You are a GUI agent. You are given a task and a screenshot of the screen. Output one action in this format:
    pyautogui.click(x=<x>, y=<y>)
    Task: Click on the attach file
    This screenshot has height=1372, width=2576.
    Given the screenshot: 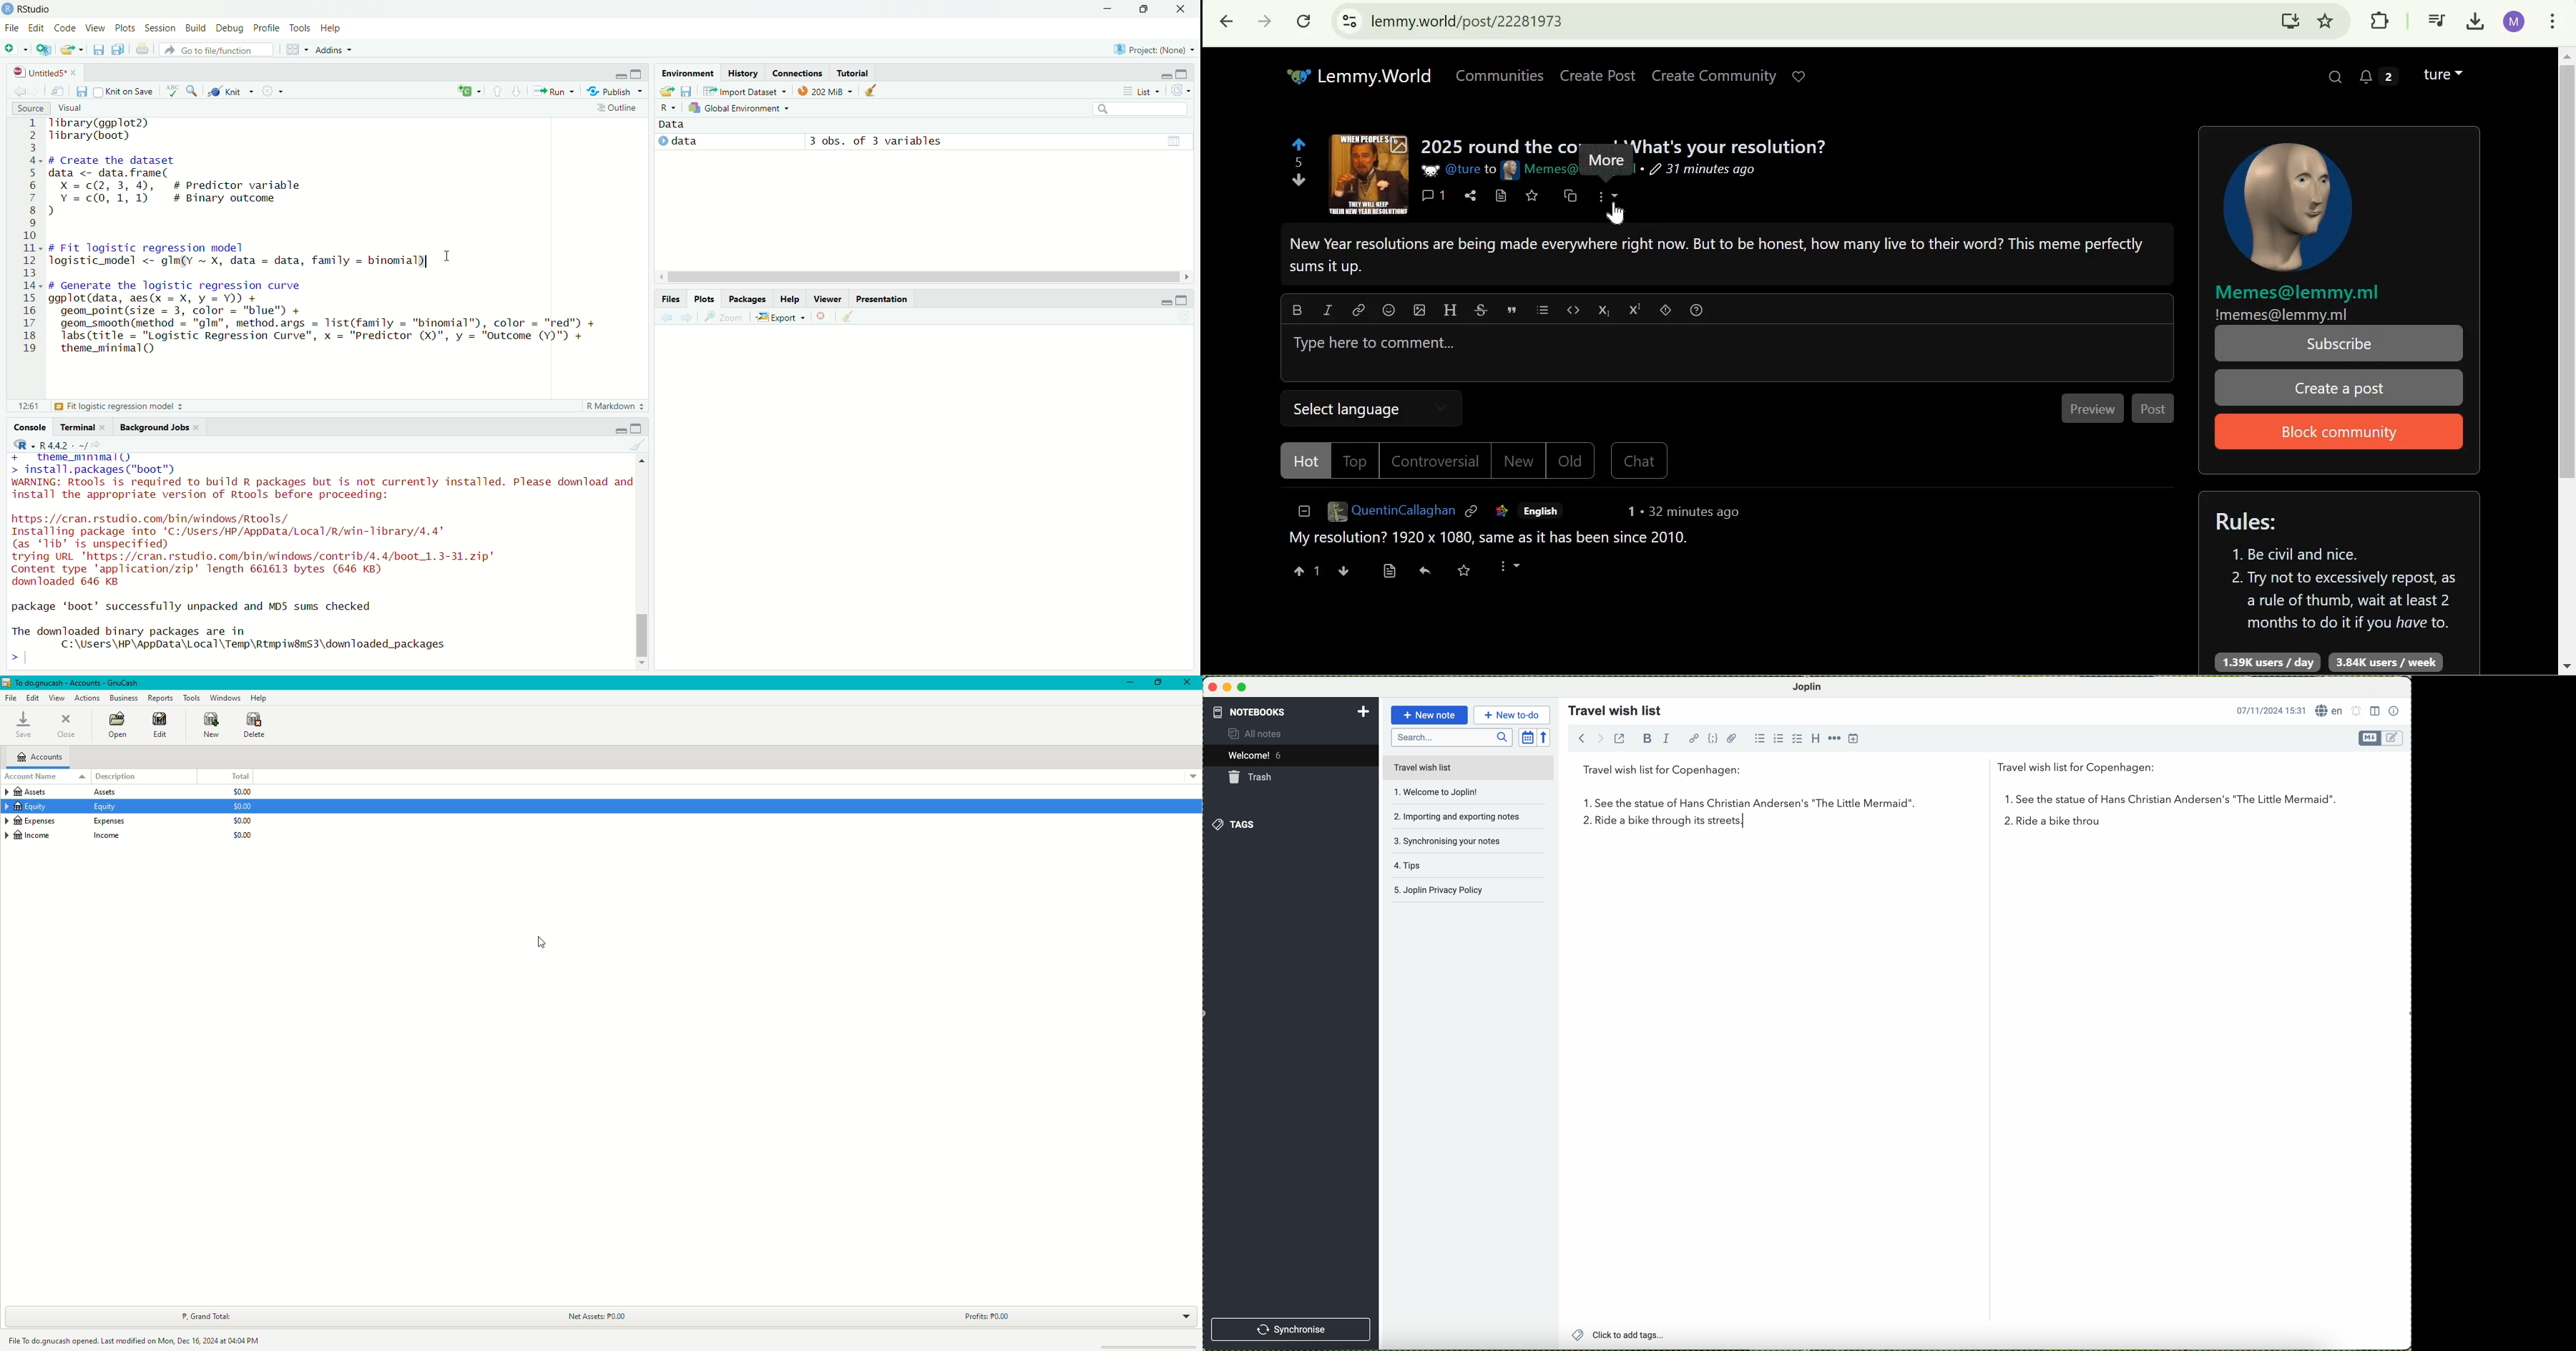 What is the action you would take?
    pyautogui.click(x=1732, y=738)
    